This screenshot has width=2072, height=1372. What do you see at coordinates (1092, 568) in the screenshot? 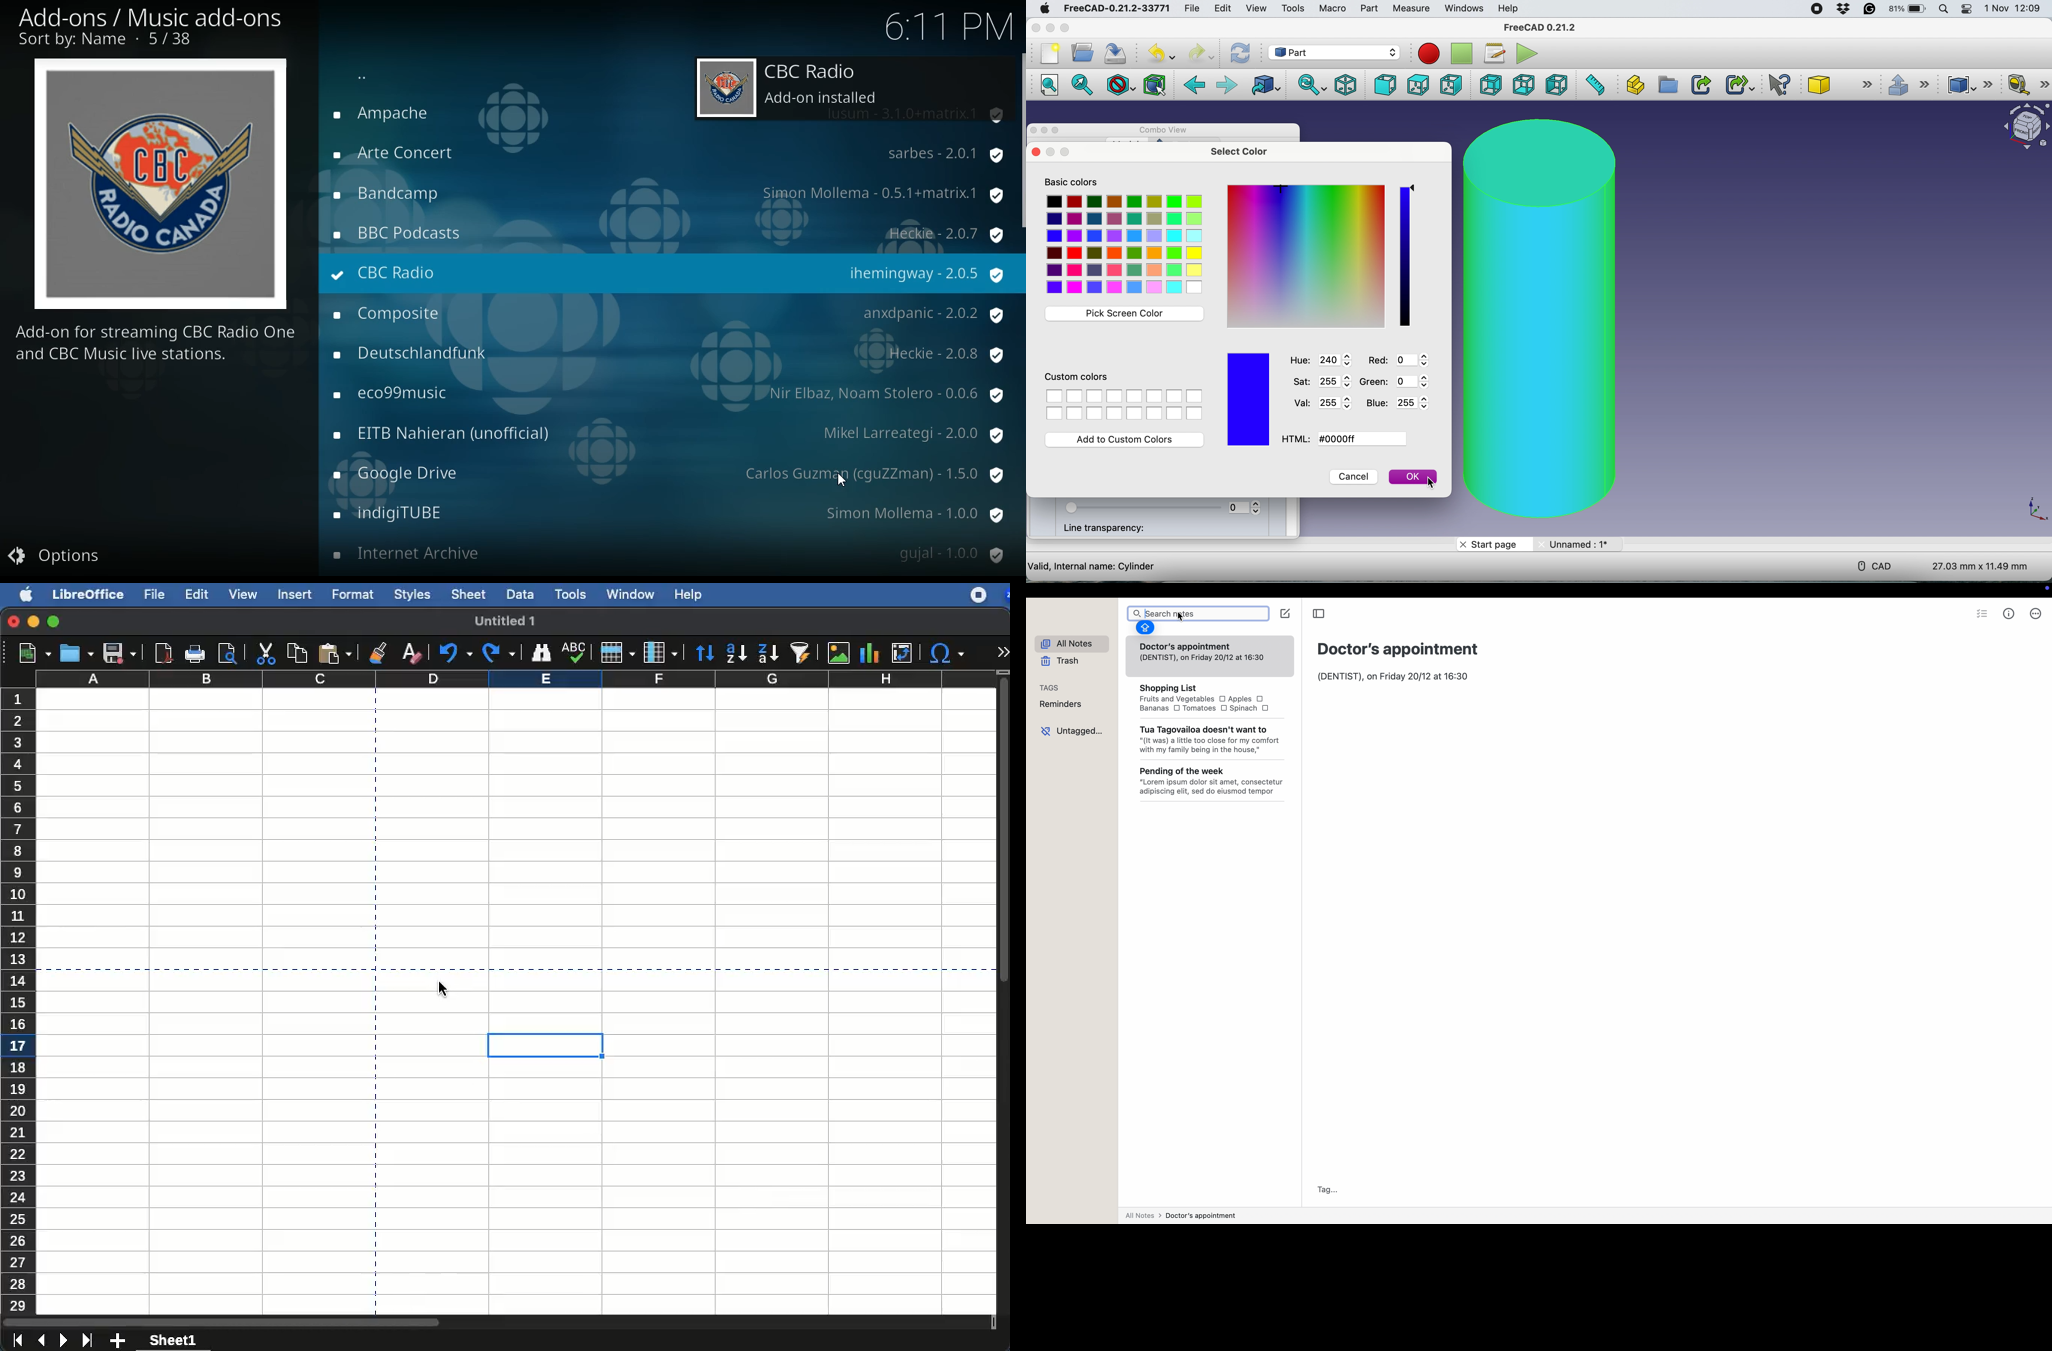
I see `cylinder details` at bounding box center [1092, 568].